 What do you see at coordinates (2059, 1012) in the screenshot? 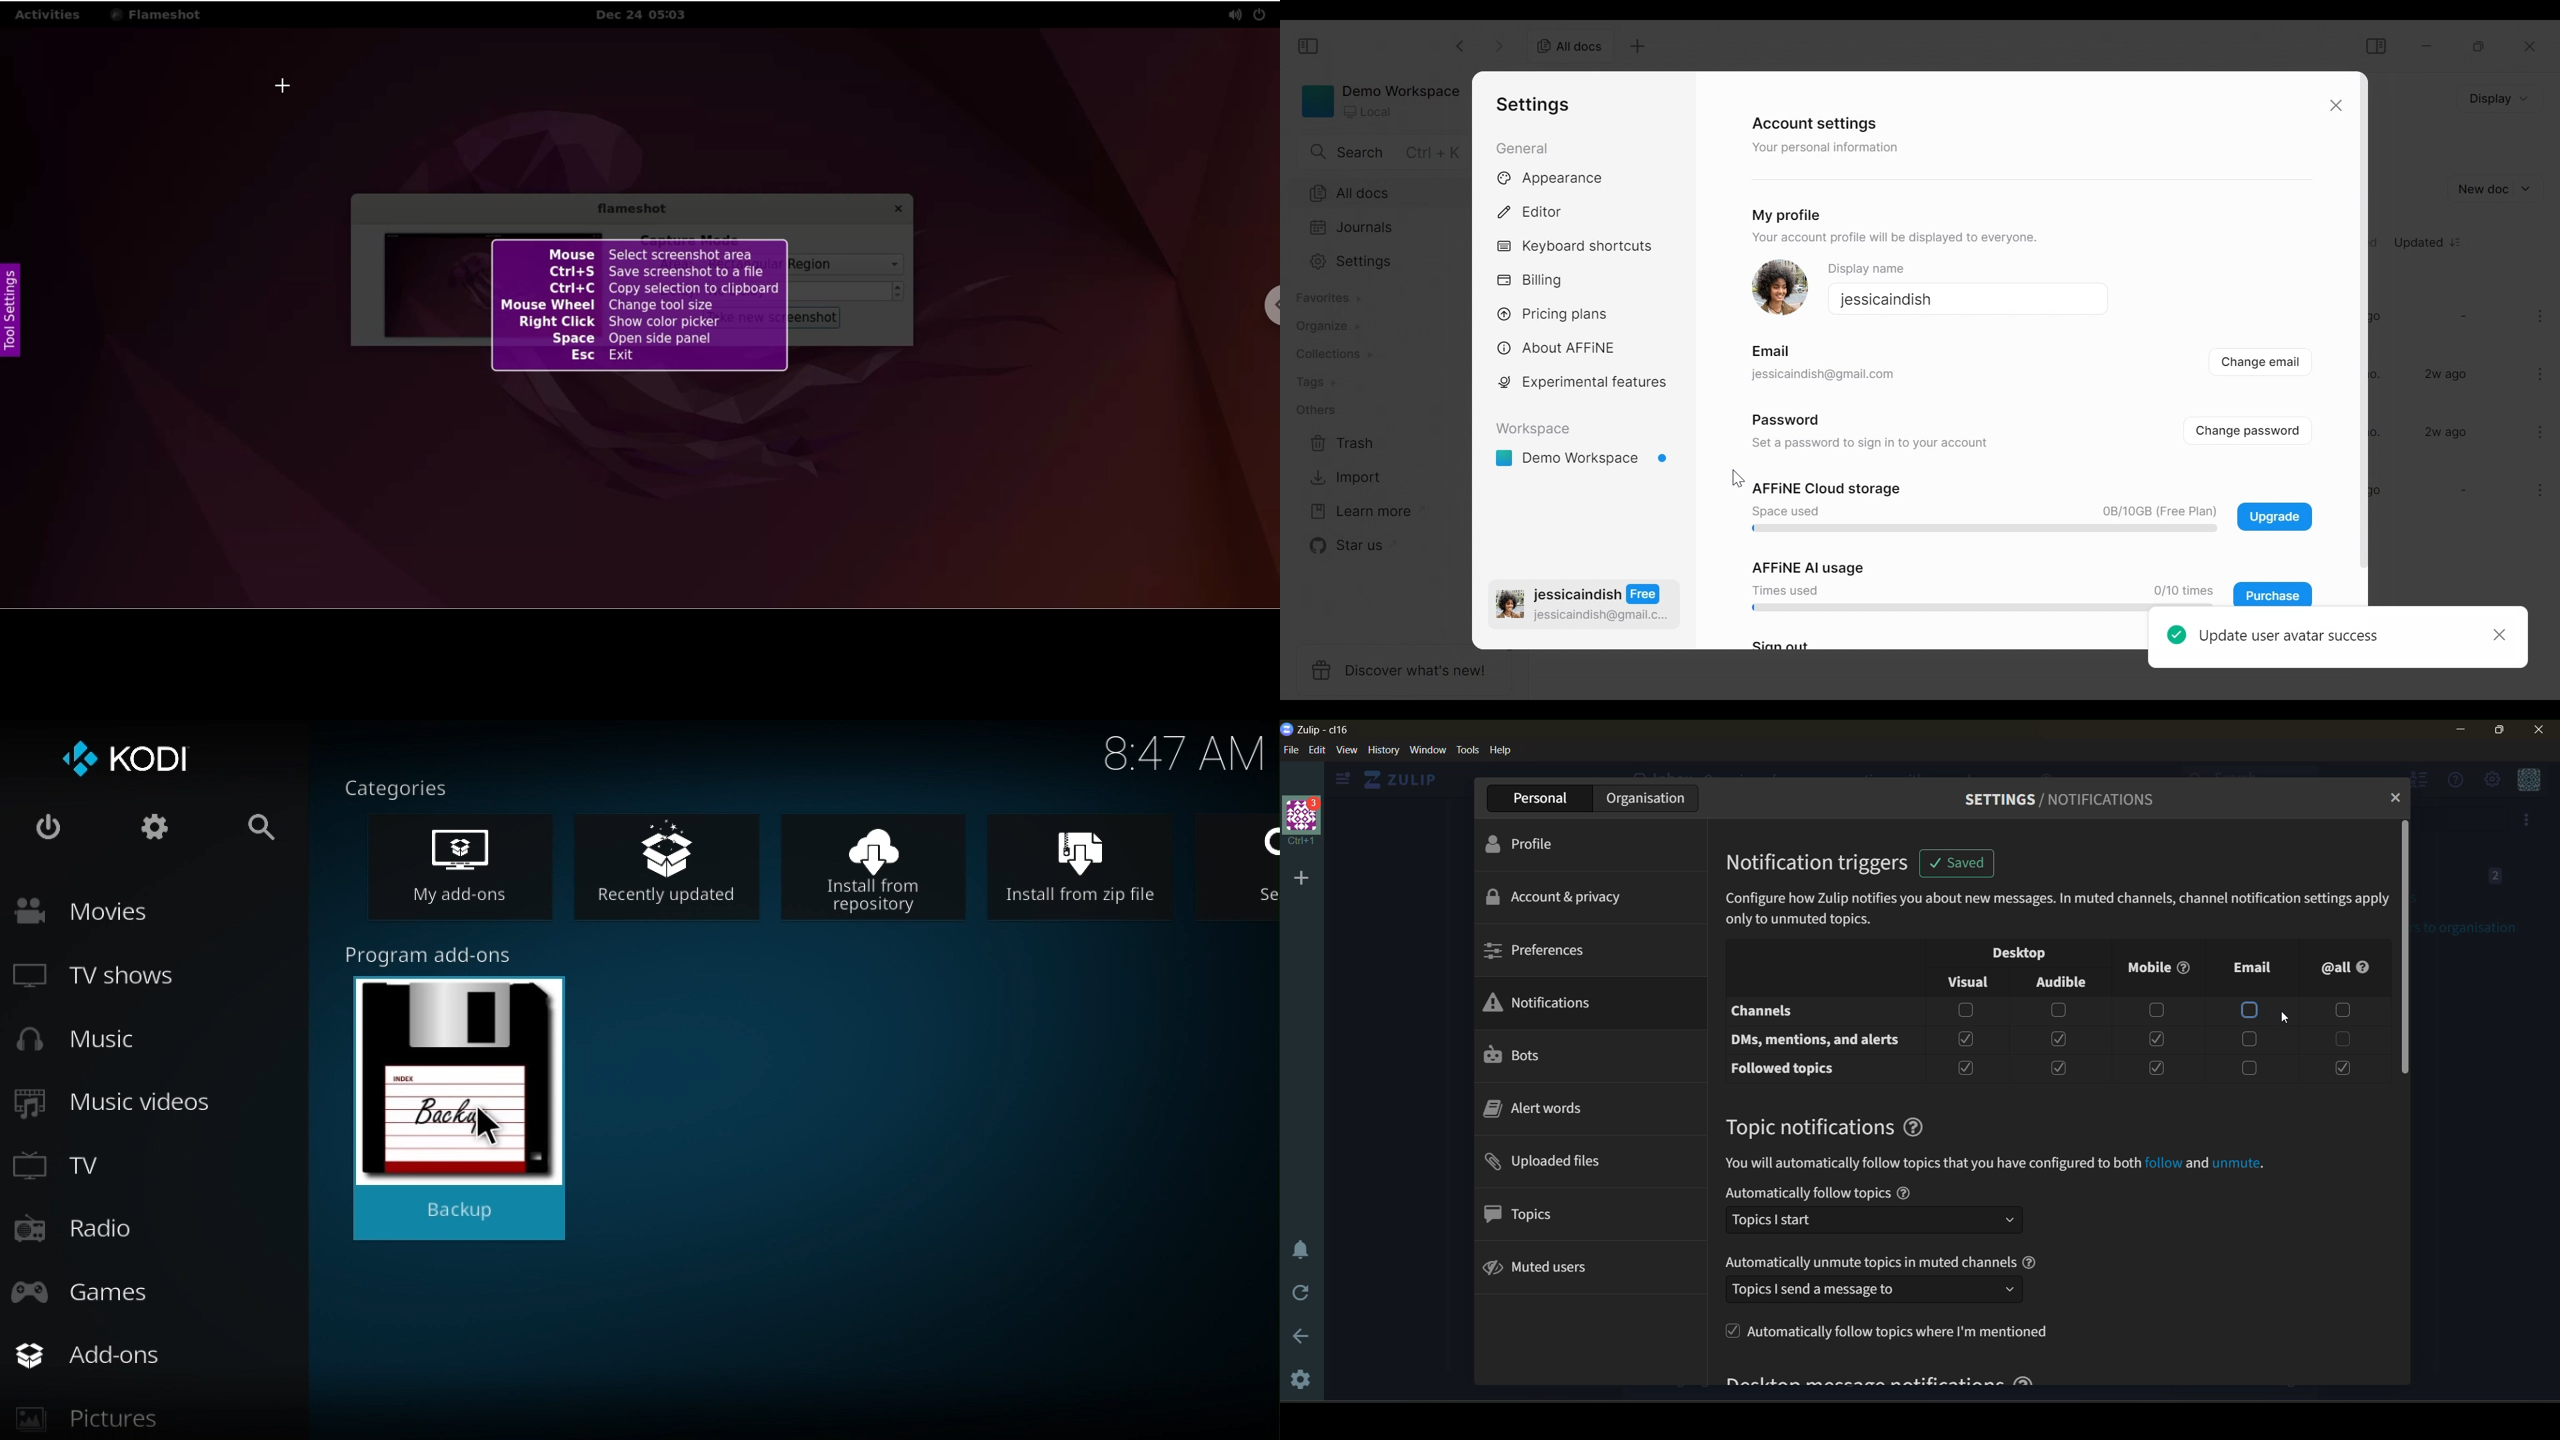
I see `checkbox` at bounding box center [2059, 1012].